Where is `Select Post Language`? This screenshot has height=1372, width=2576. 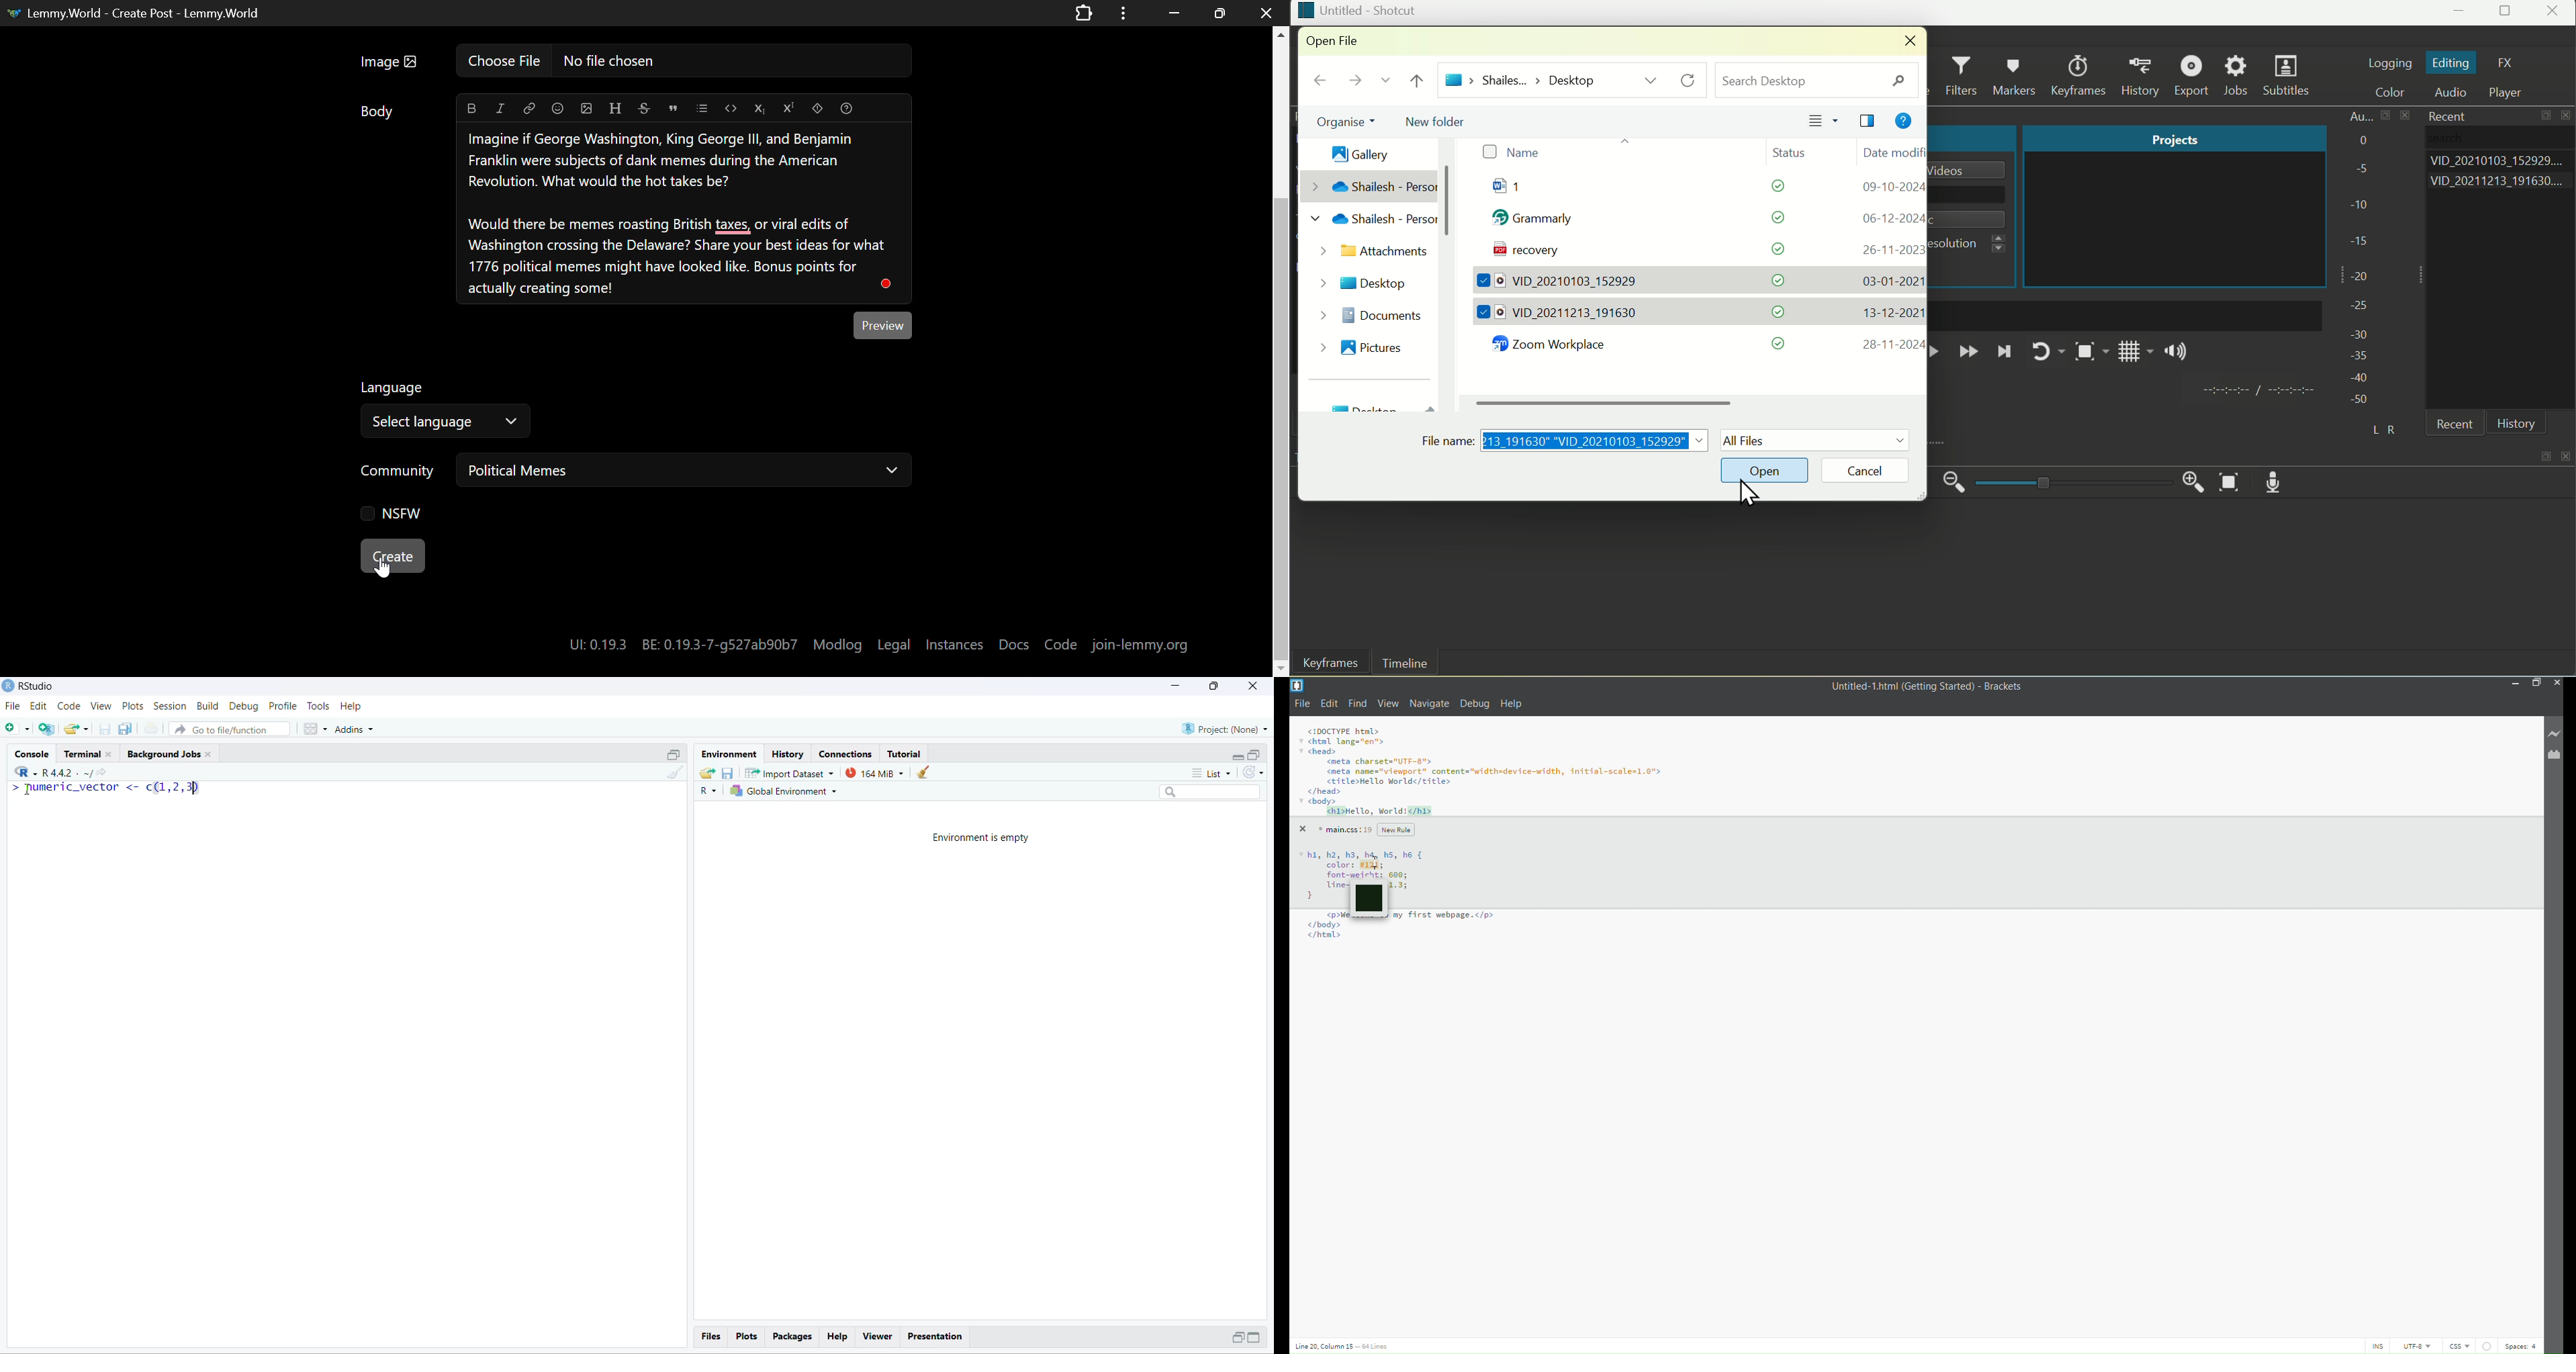
Select Post Language is located at coordinates (450, 409).